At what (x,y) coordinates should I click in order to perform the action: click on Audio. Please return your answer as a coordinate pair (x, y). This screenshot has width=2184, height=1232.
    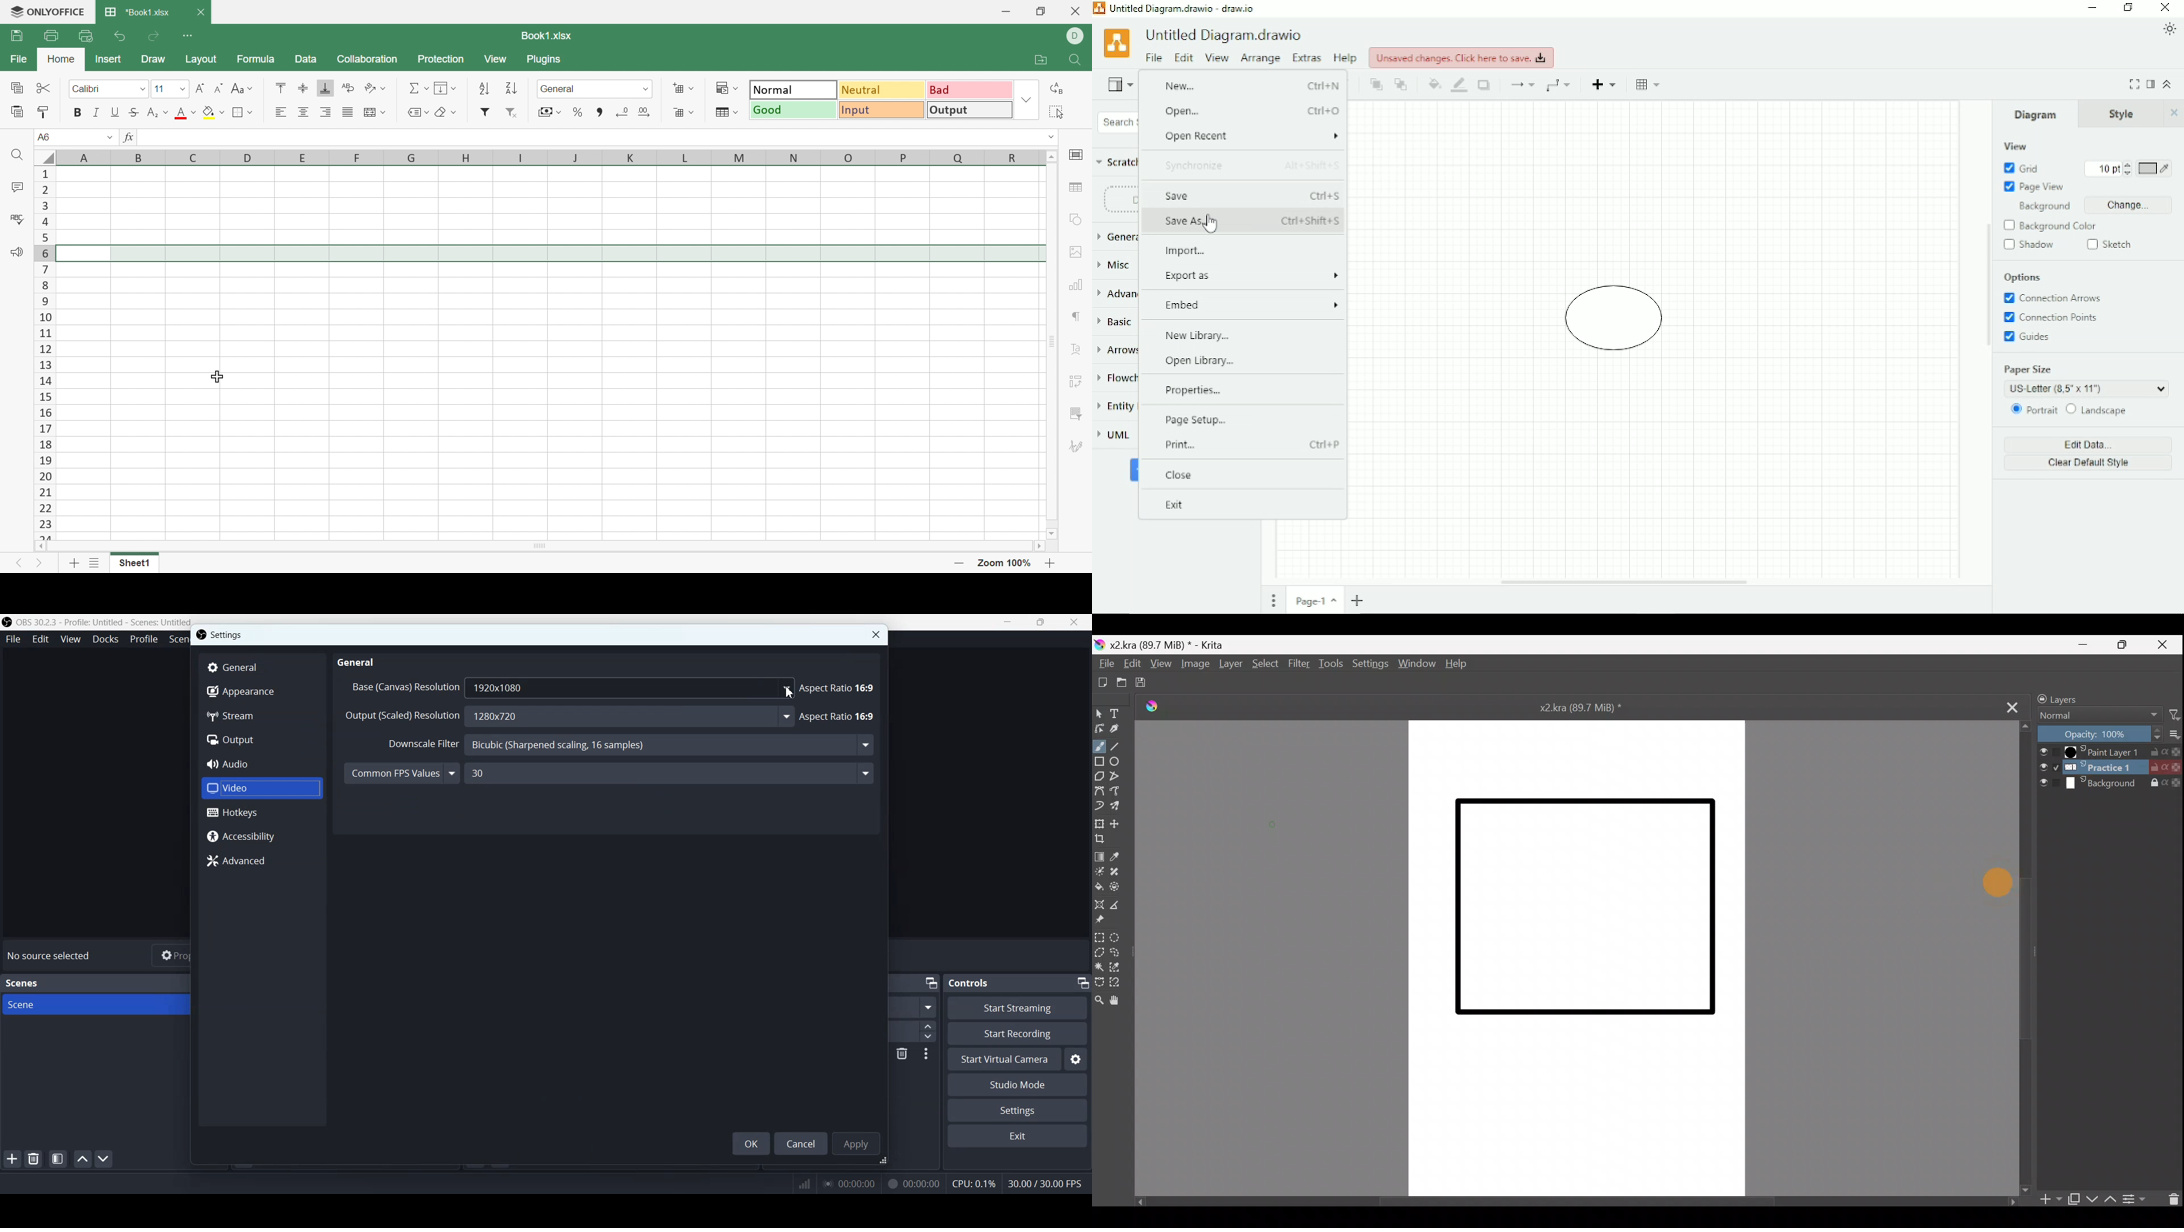
    Looking at the image, I should click on (261, 764).